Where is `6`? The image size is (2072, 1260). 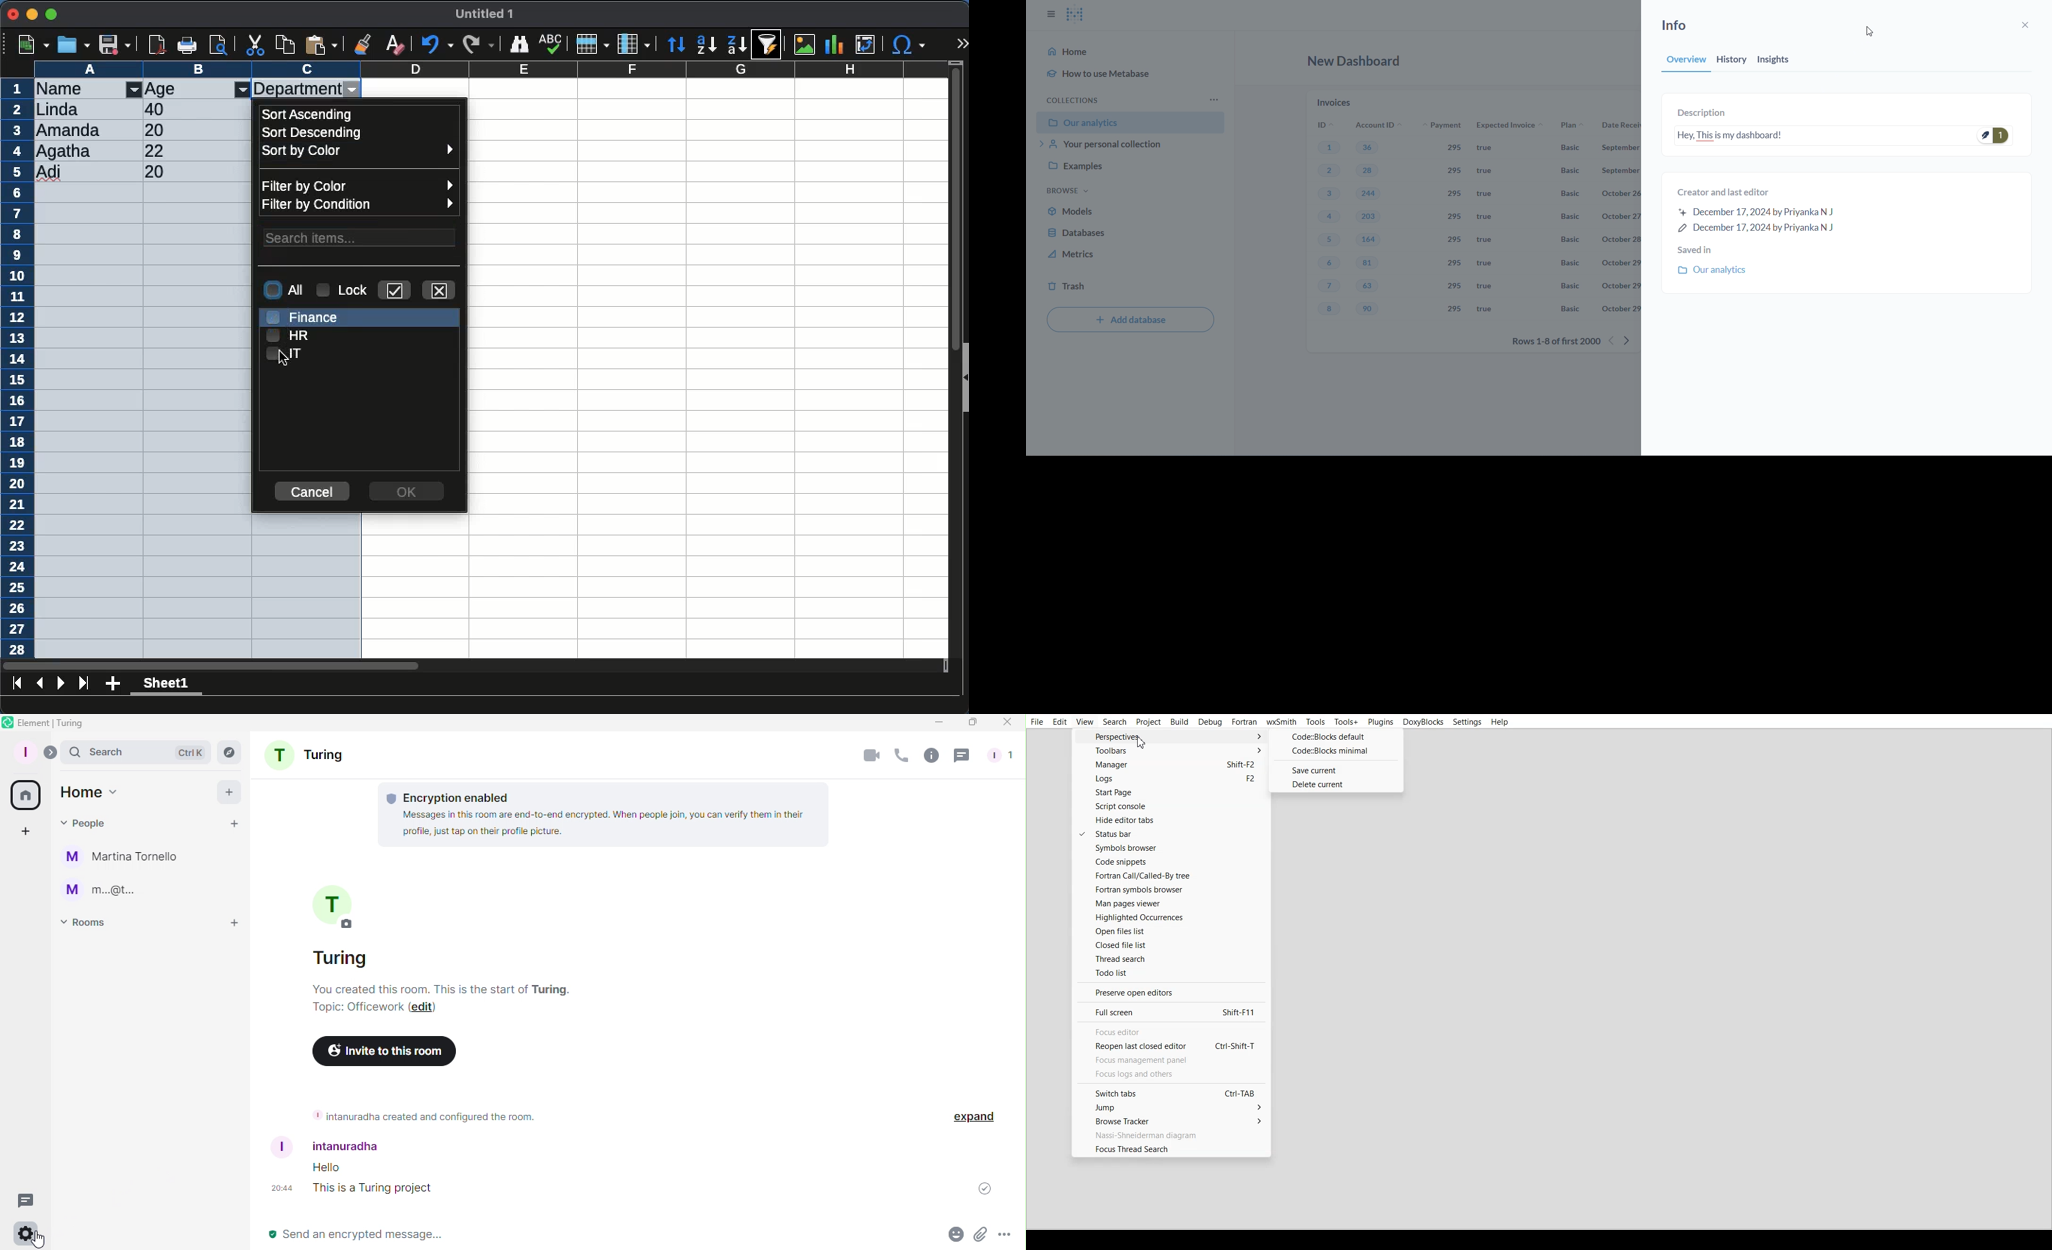 6 is located at coordinates (1328, 264).